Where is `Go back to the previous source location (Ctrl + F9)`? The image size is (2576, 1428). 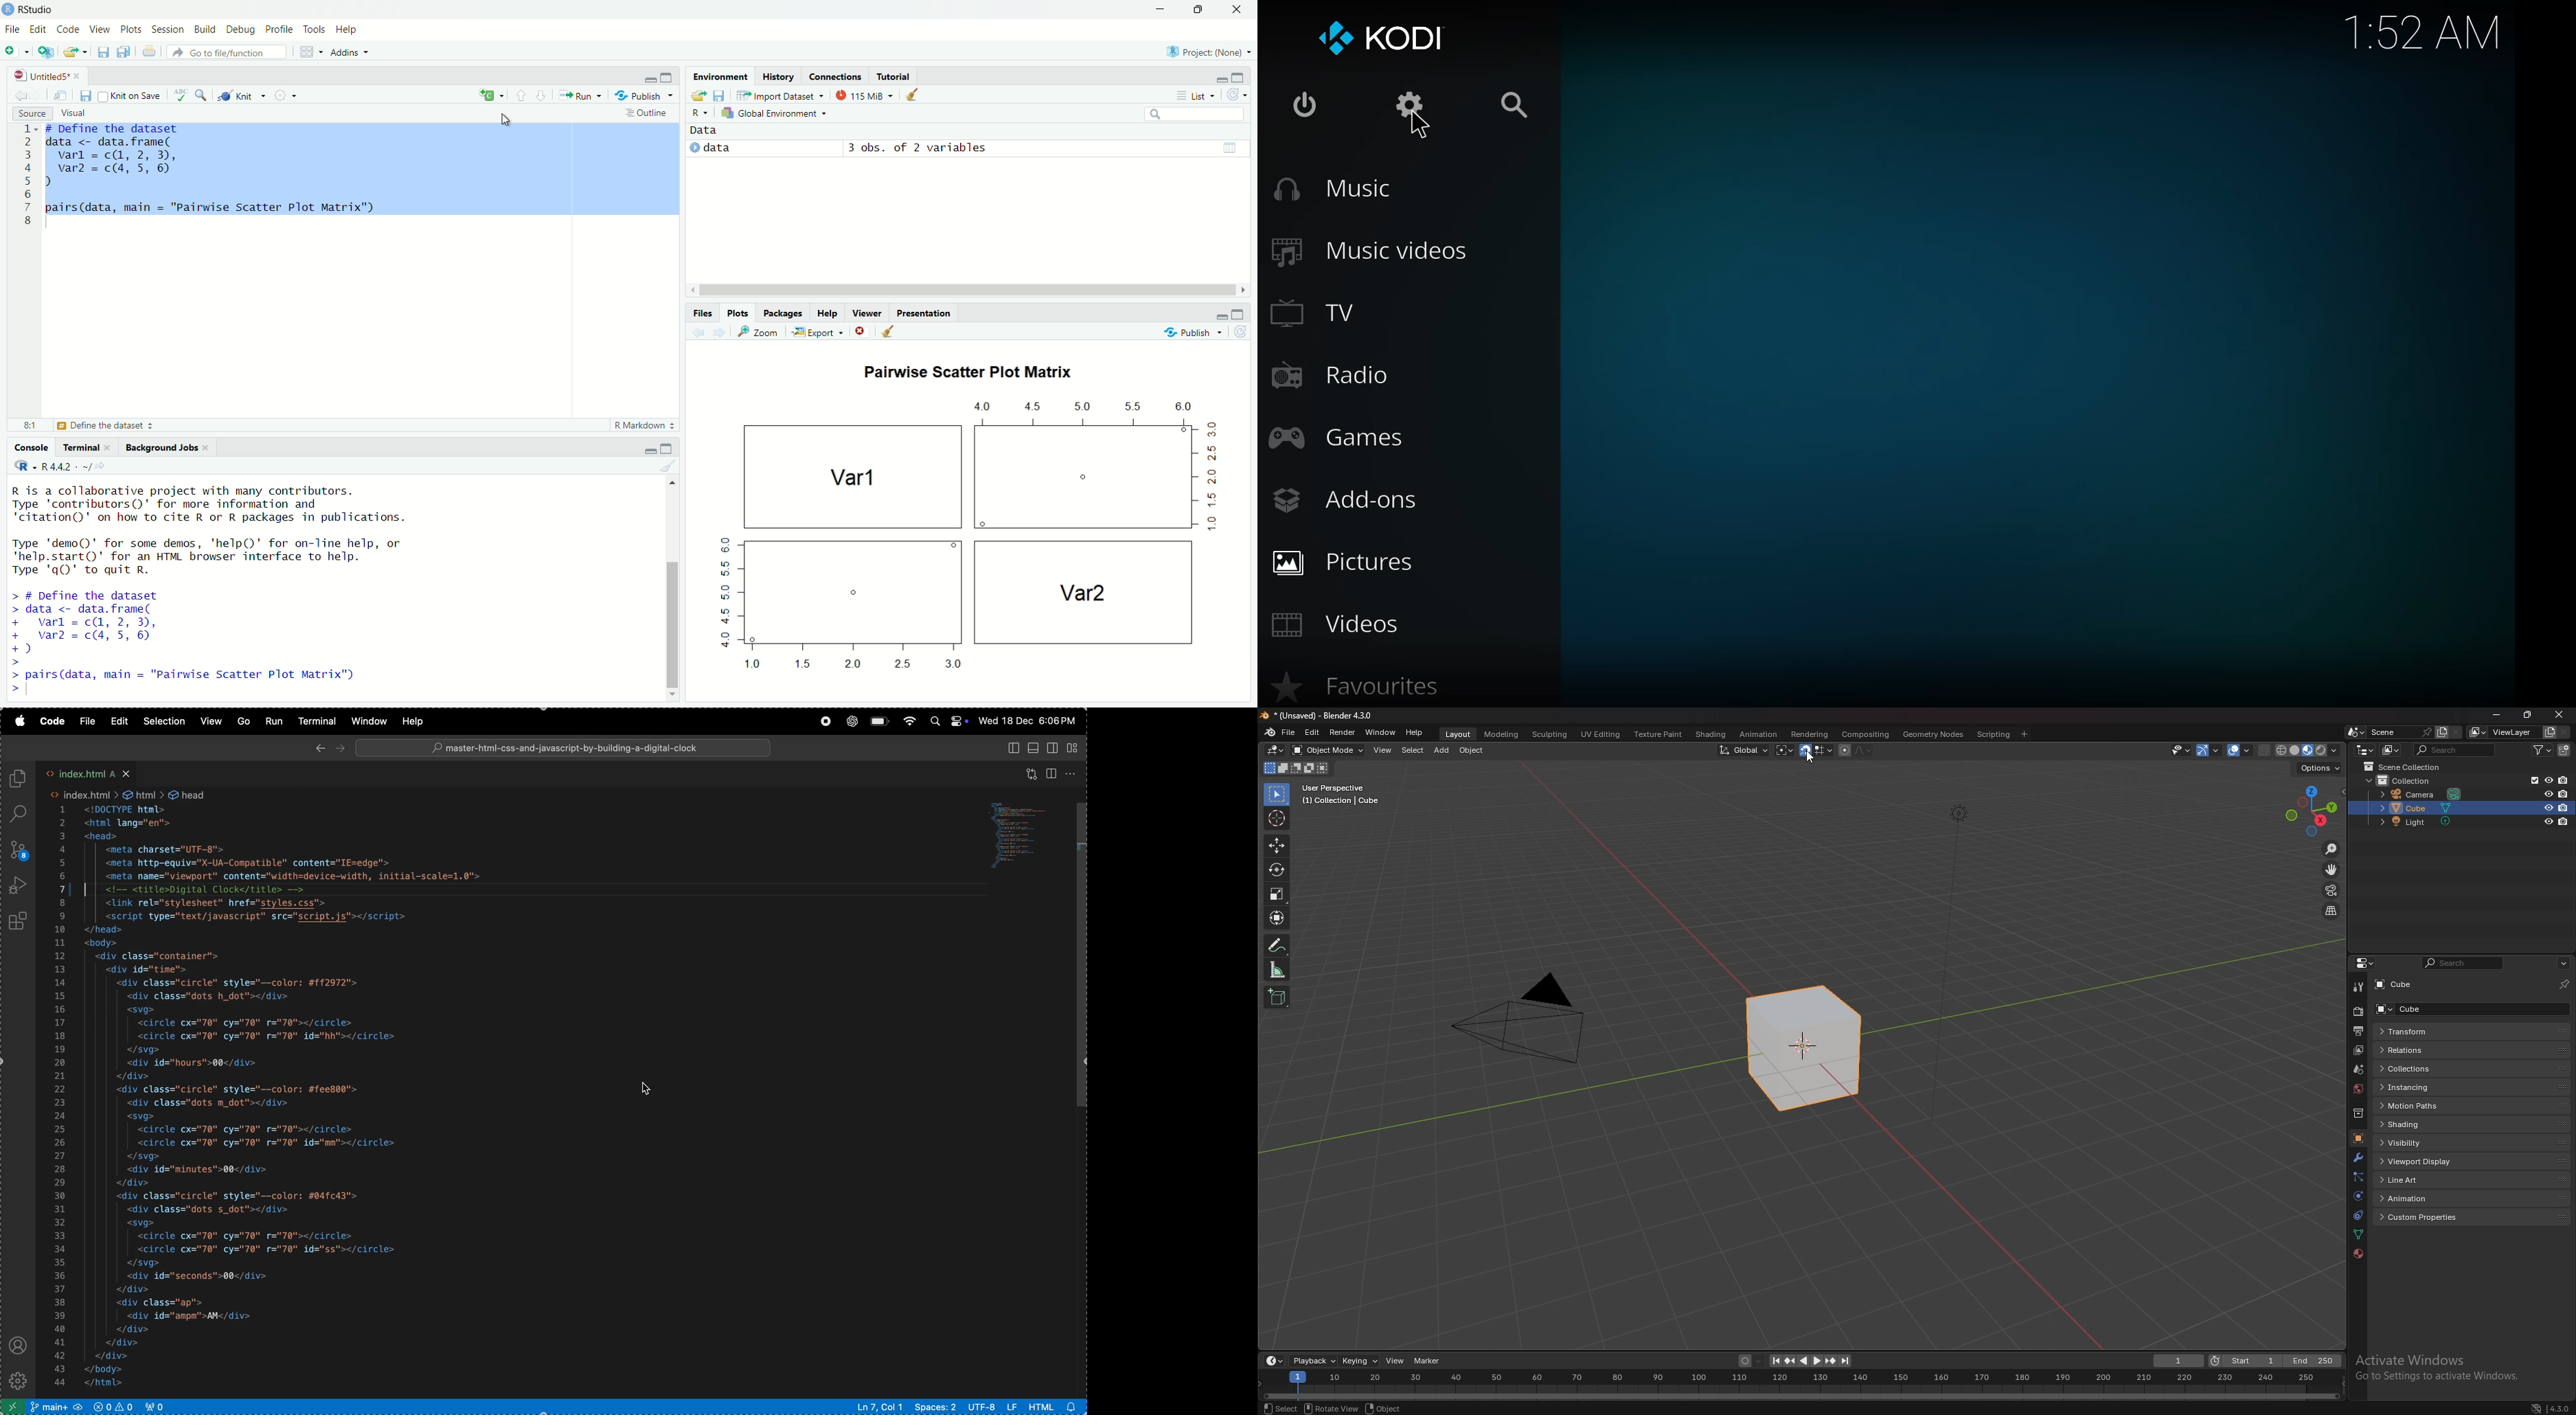
Go back to the previous source location (Ctrl + F9) is located at coordinates (696, 331).